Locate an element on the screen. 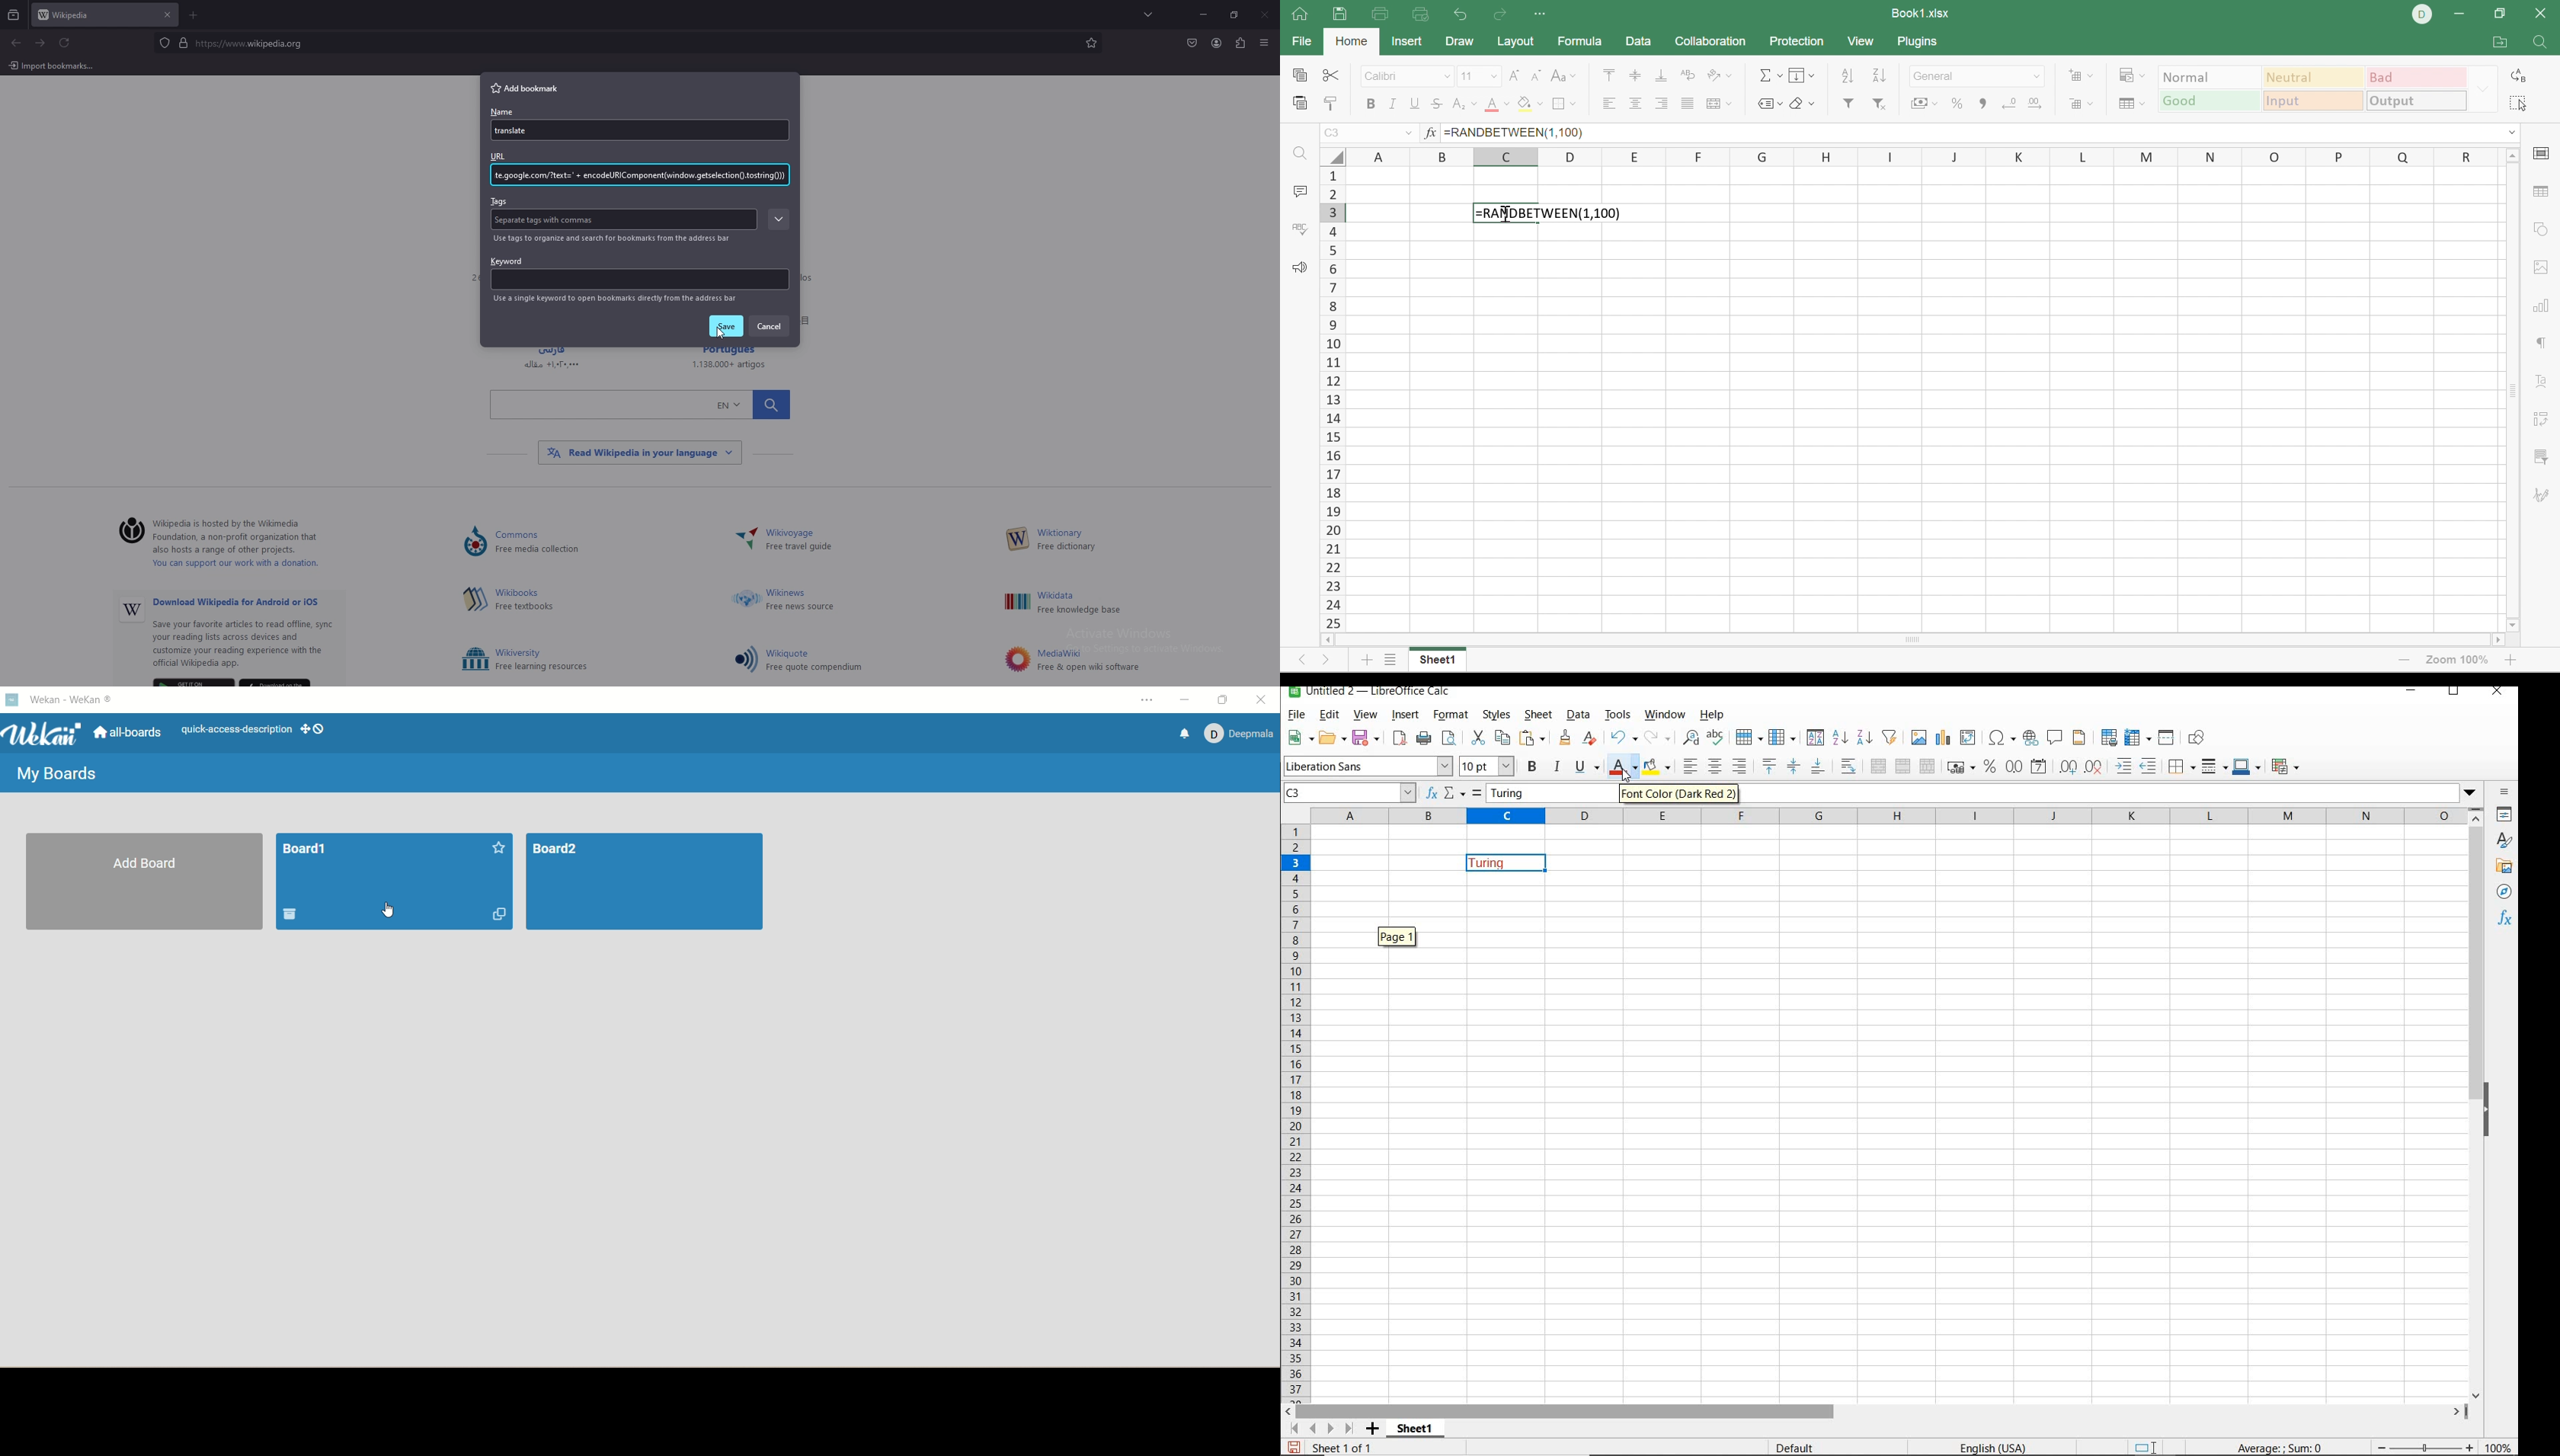  SORT ASCENDING is located at coordinates (1840, 739).